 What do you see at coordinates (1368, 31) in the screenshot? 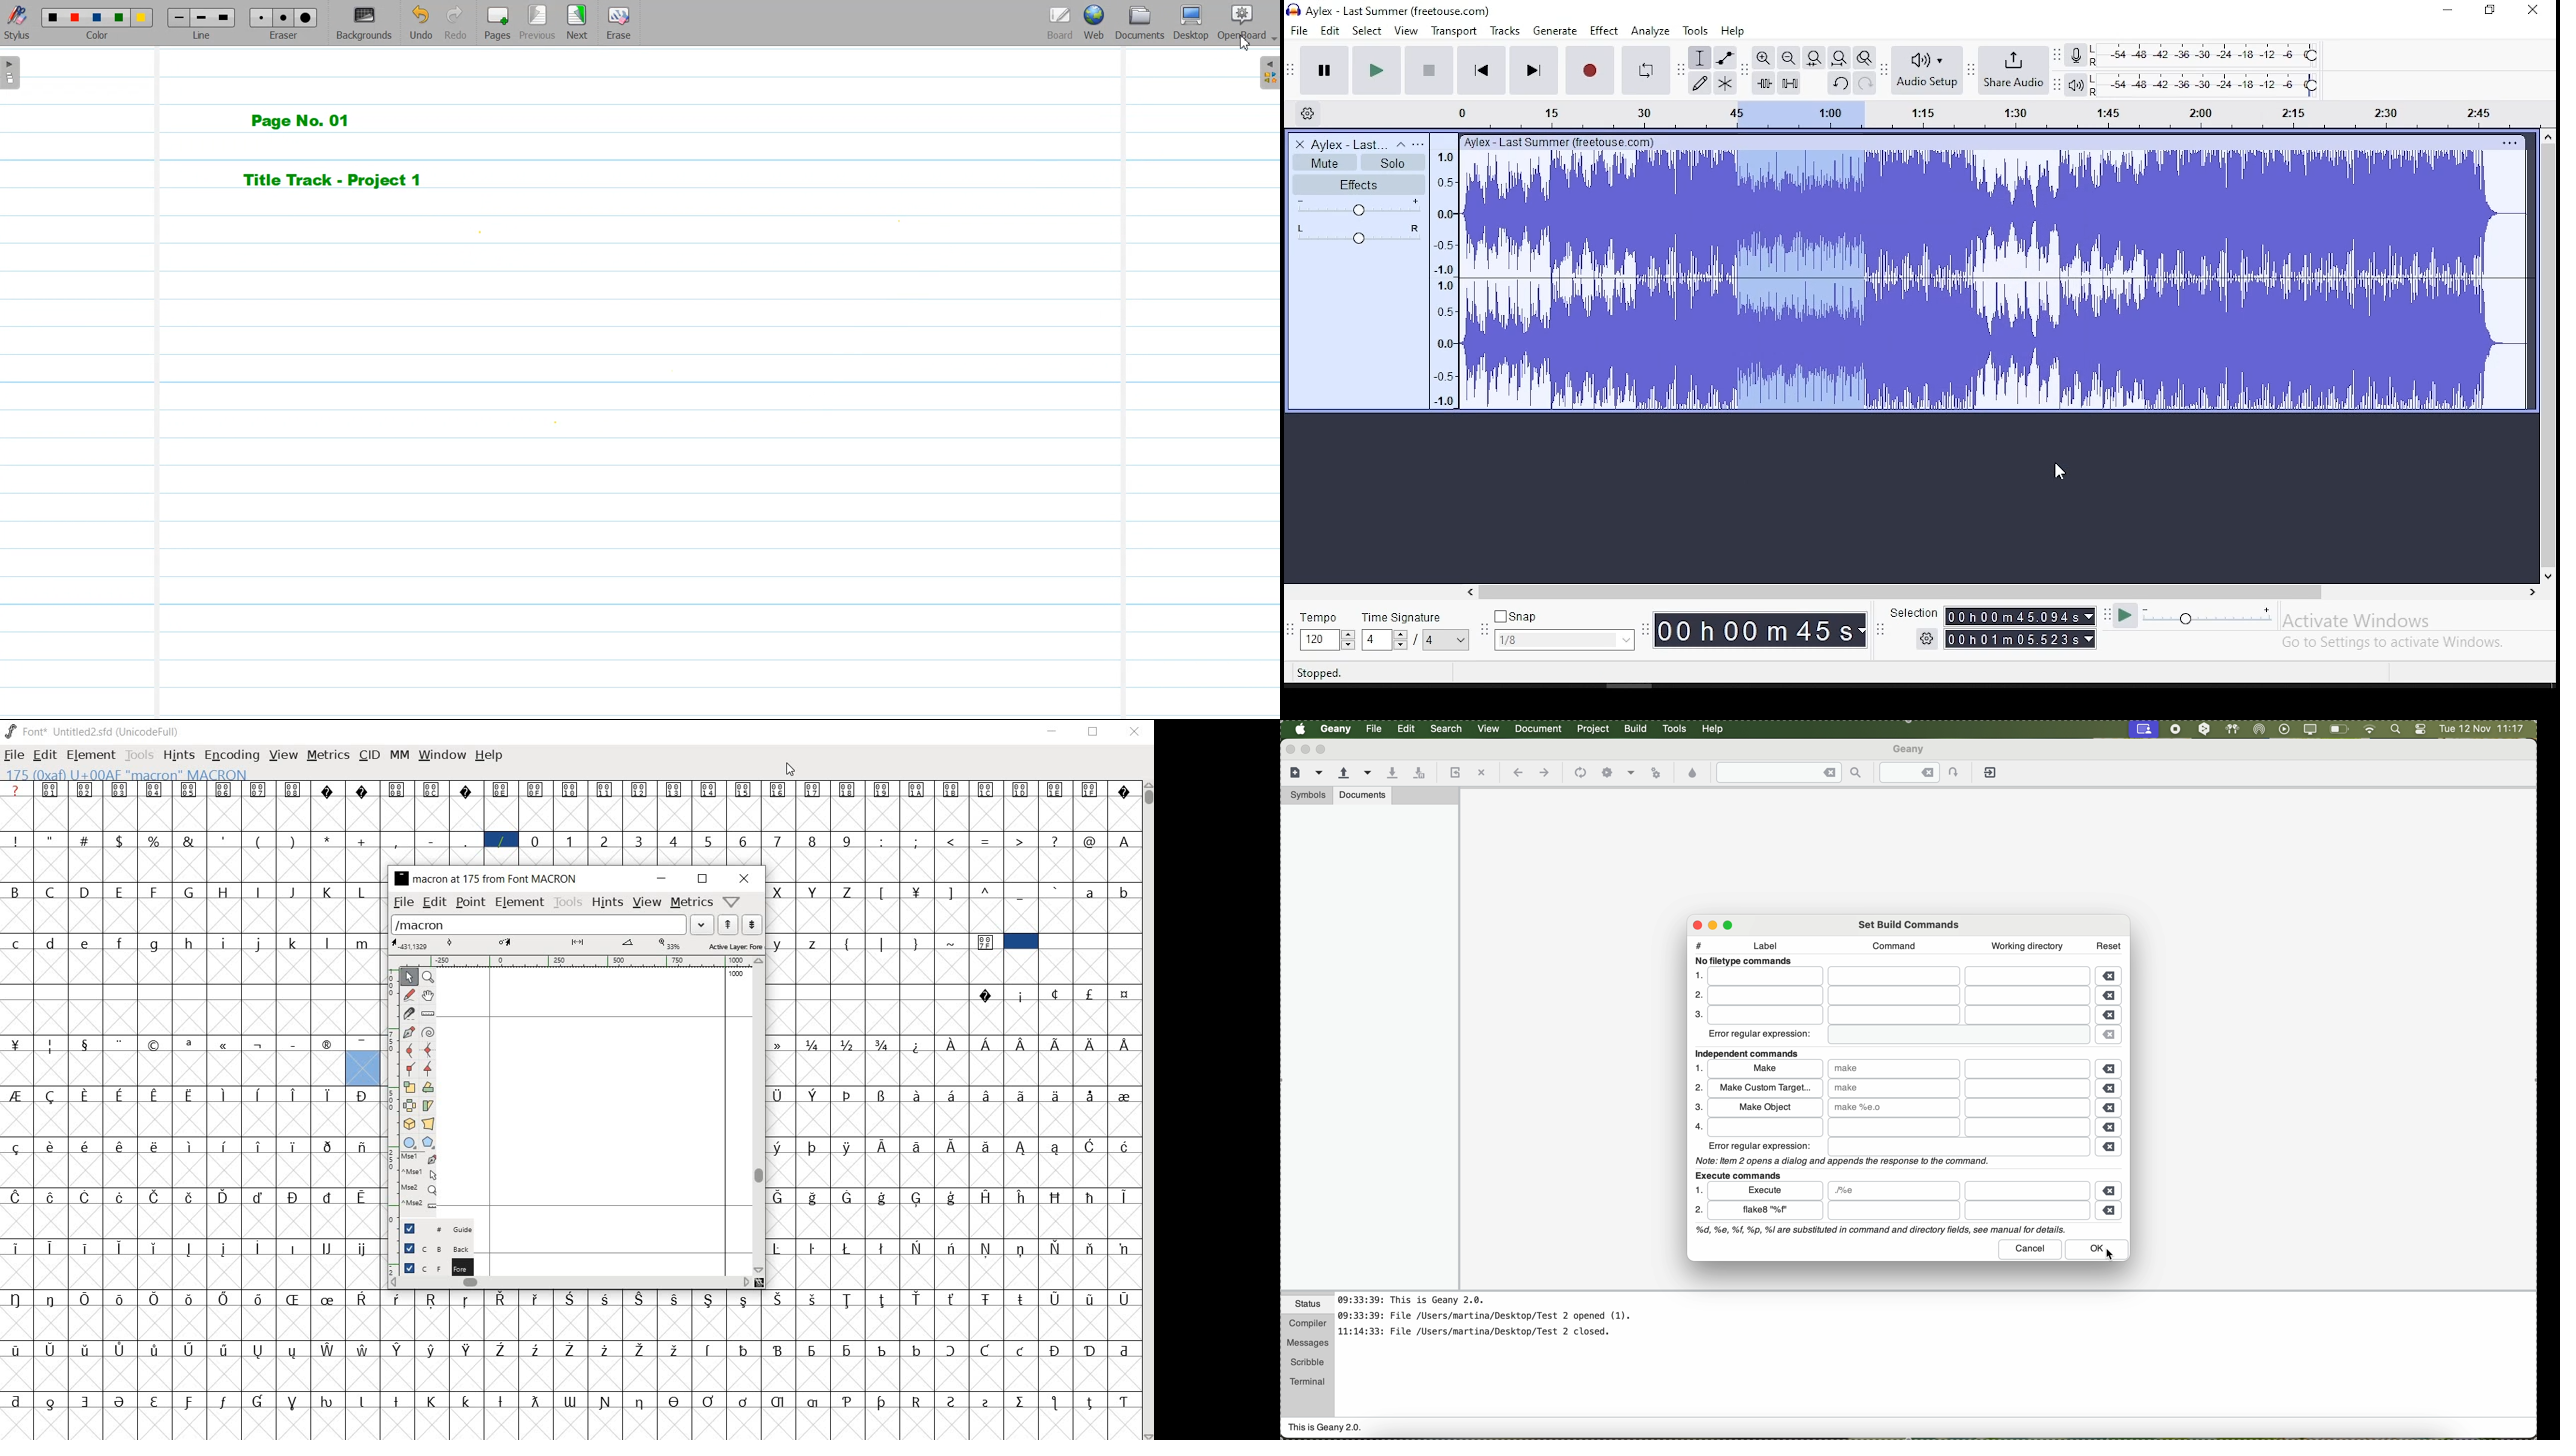
I see `select` at bounding box center [1368, 31].